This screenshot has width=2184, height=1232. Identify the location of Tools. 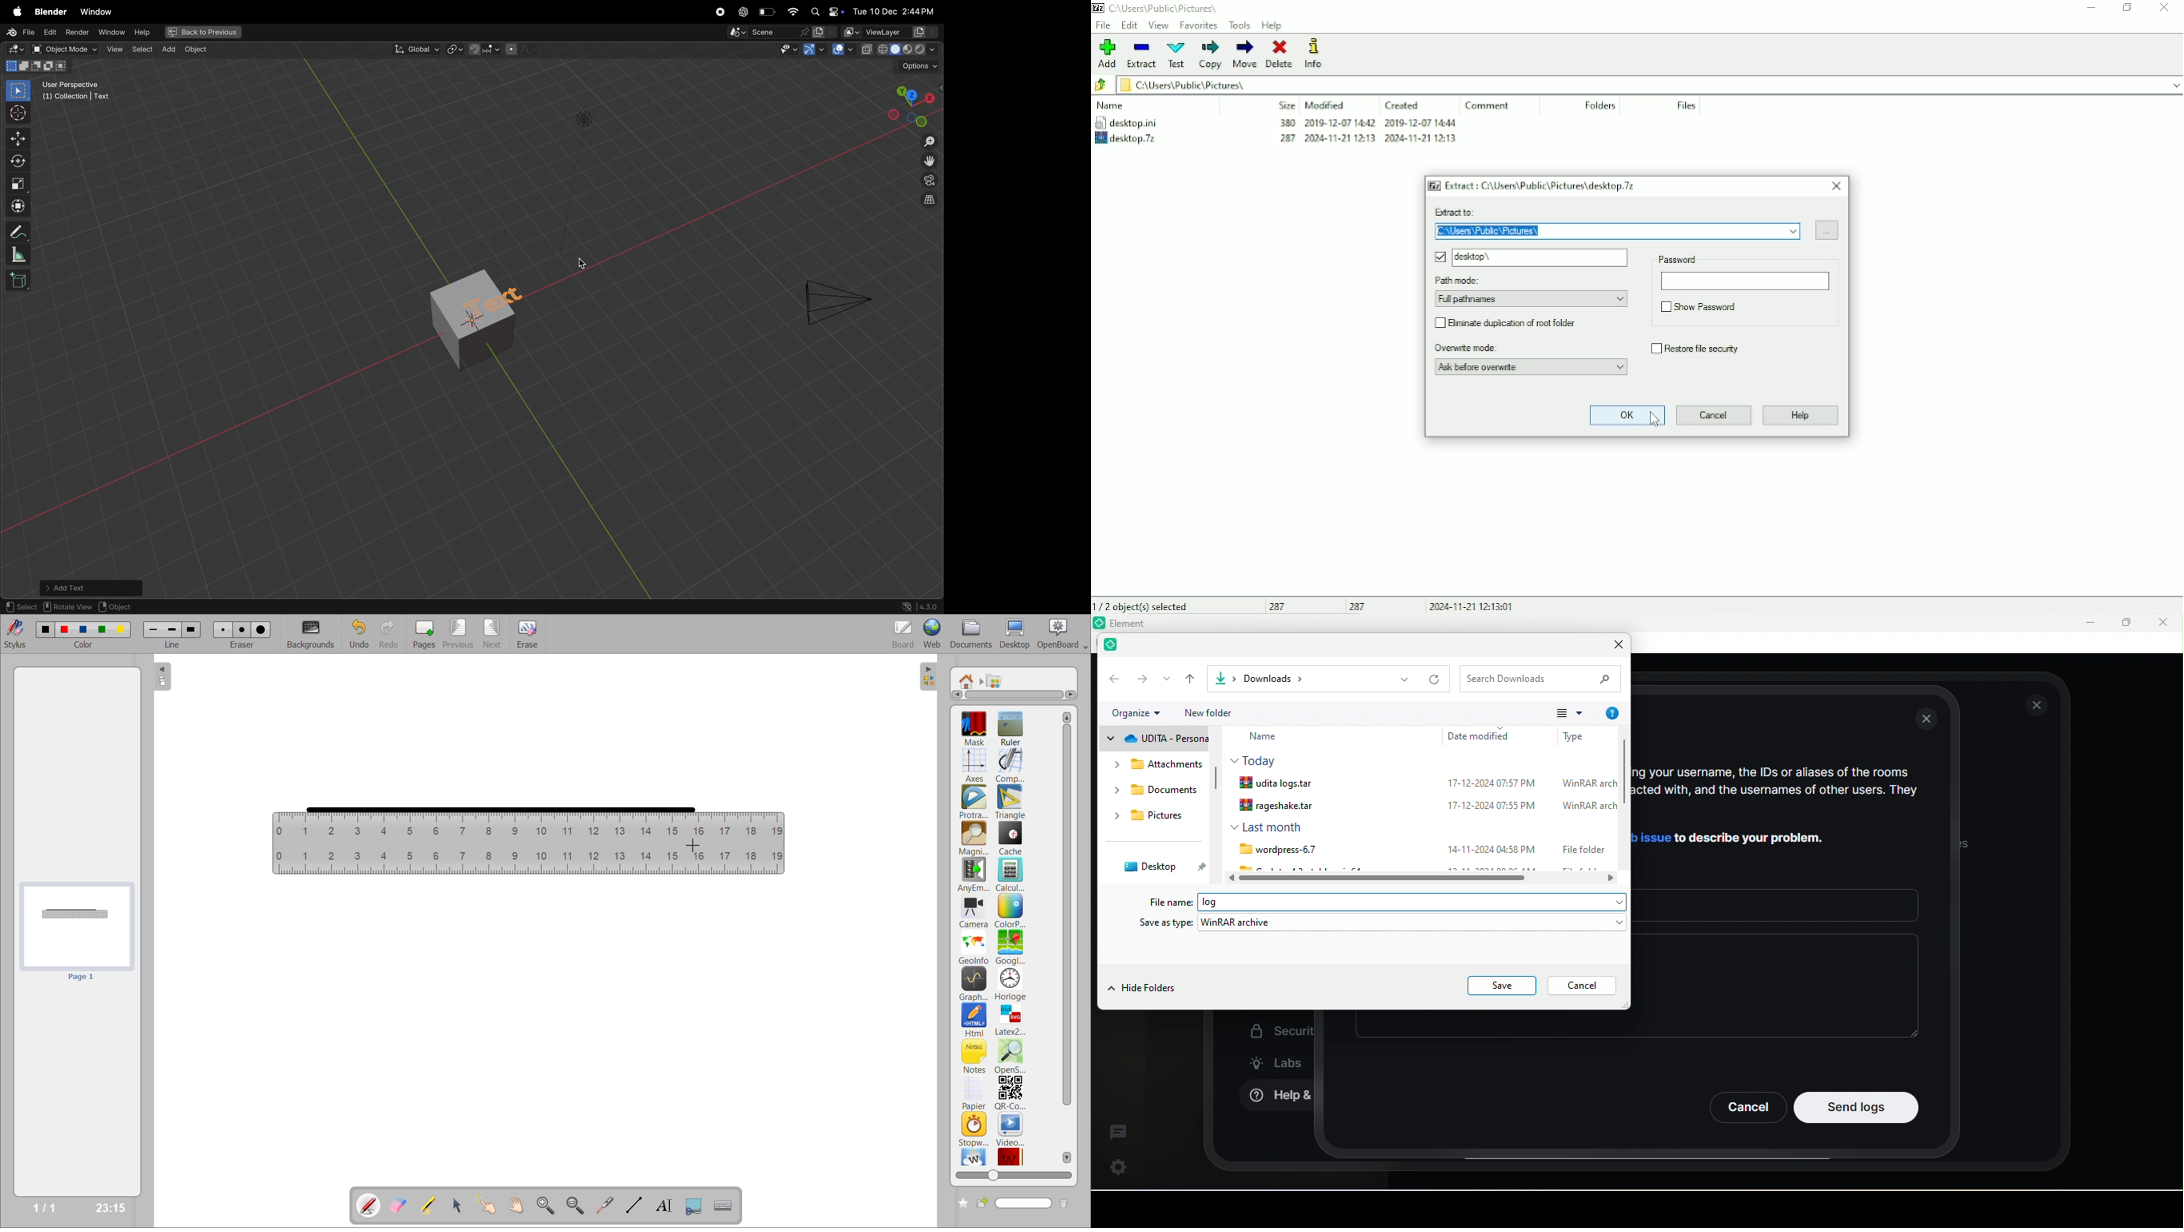
(1240, 26).